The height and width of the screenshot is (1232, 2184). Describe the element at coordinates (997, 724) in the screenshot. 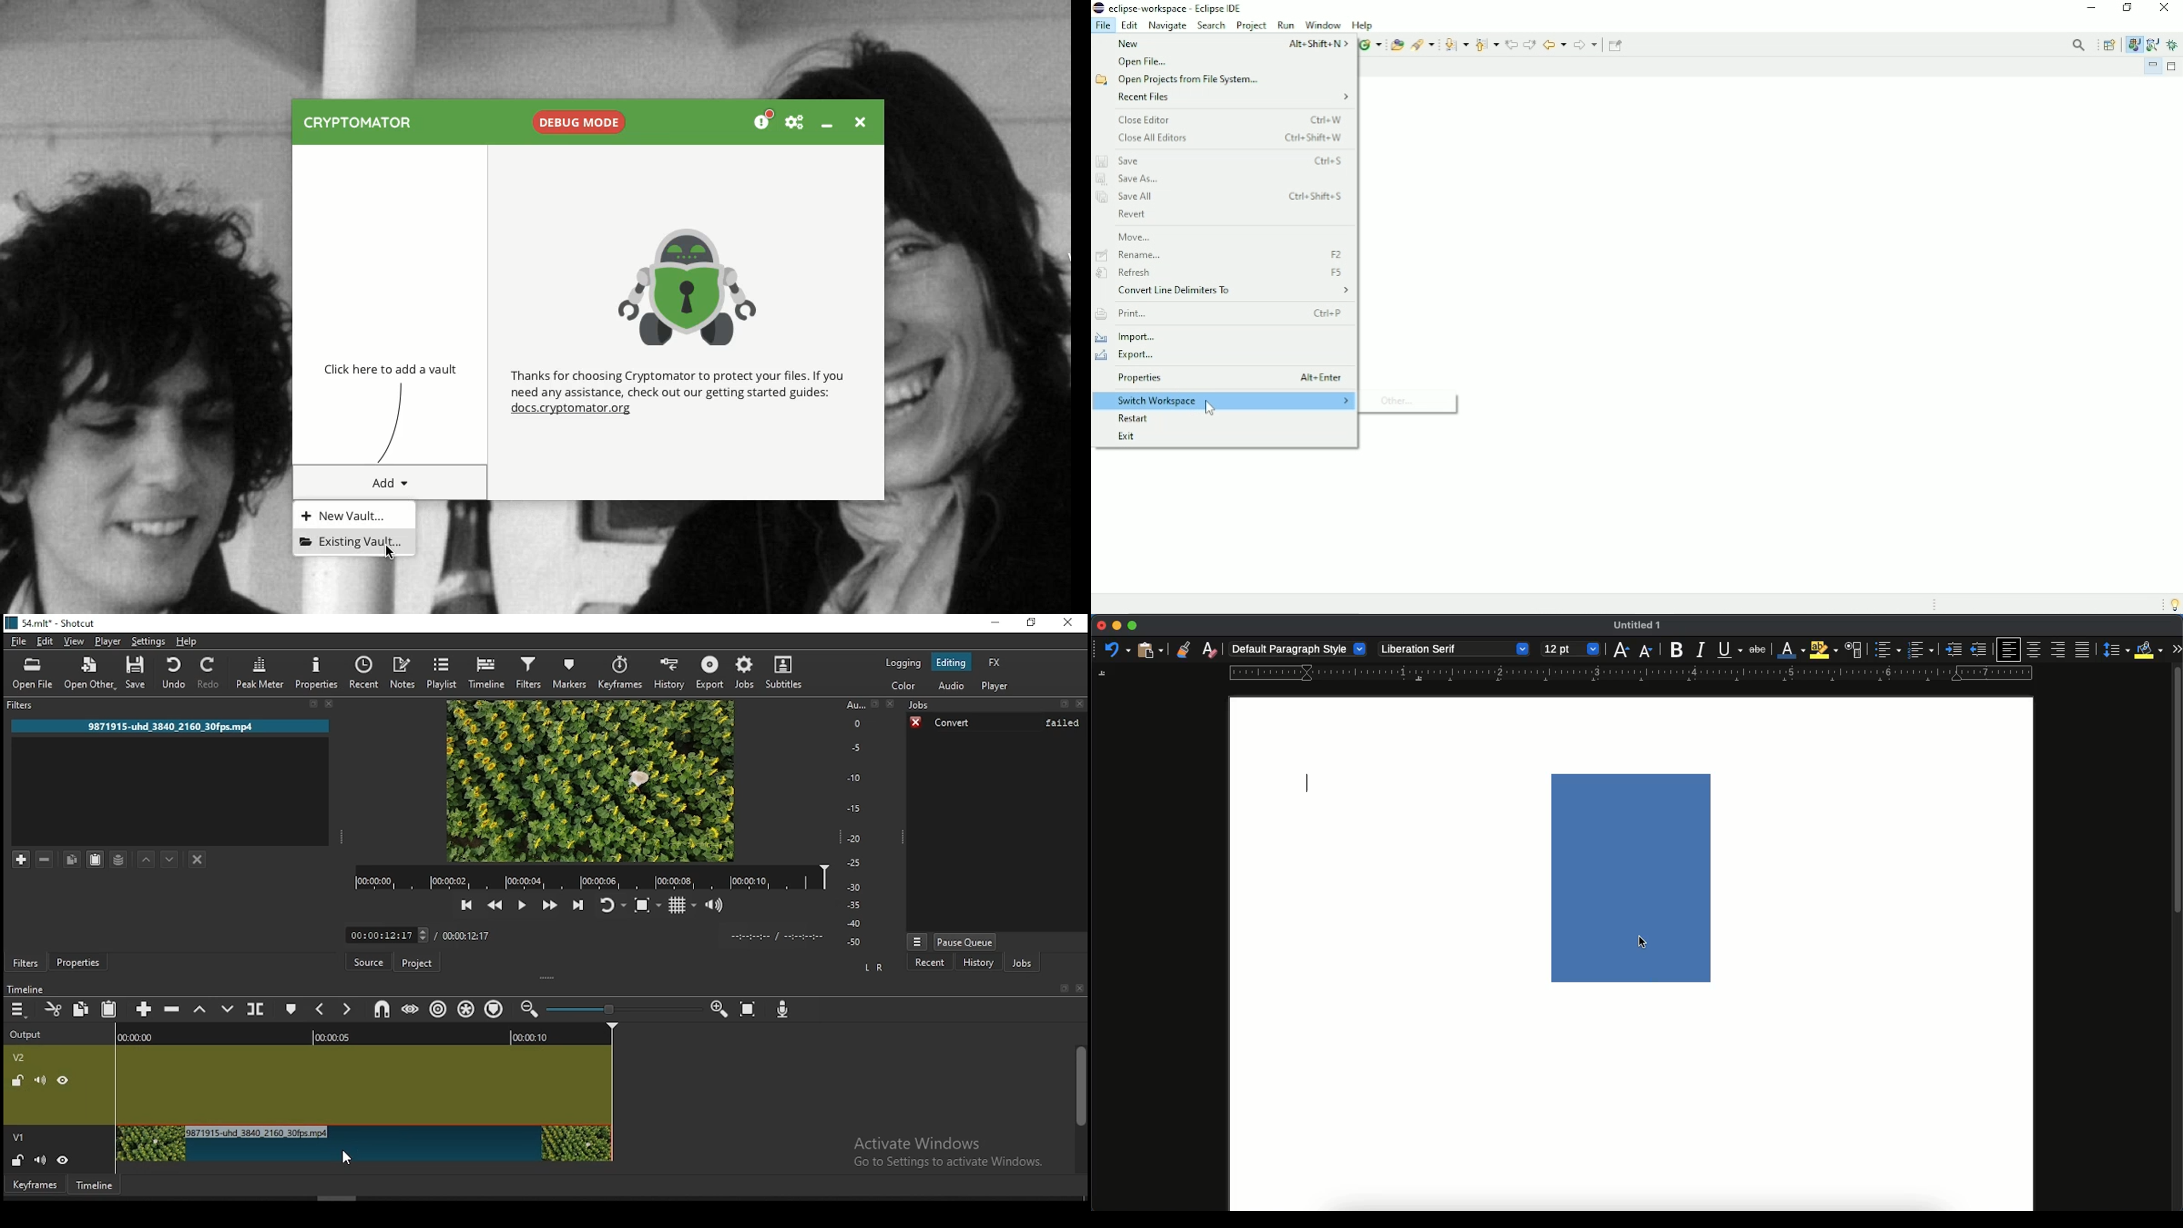

I see `convert failed` at that location.